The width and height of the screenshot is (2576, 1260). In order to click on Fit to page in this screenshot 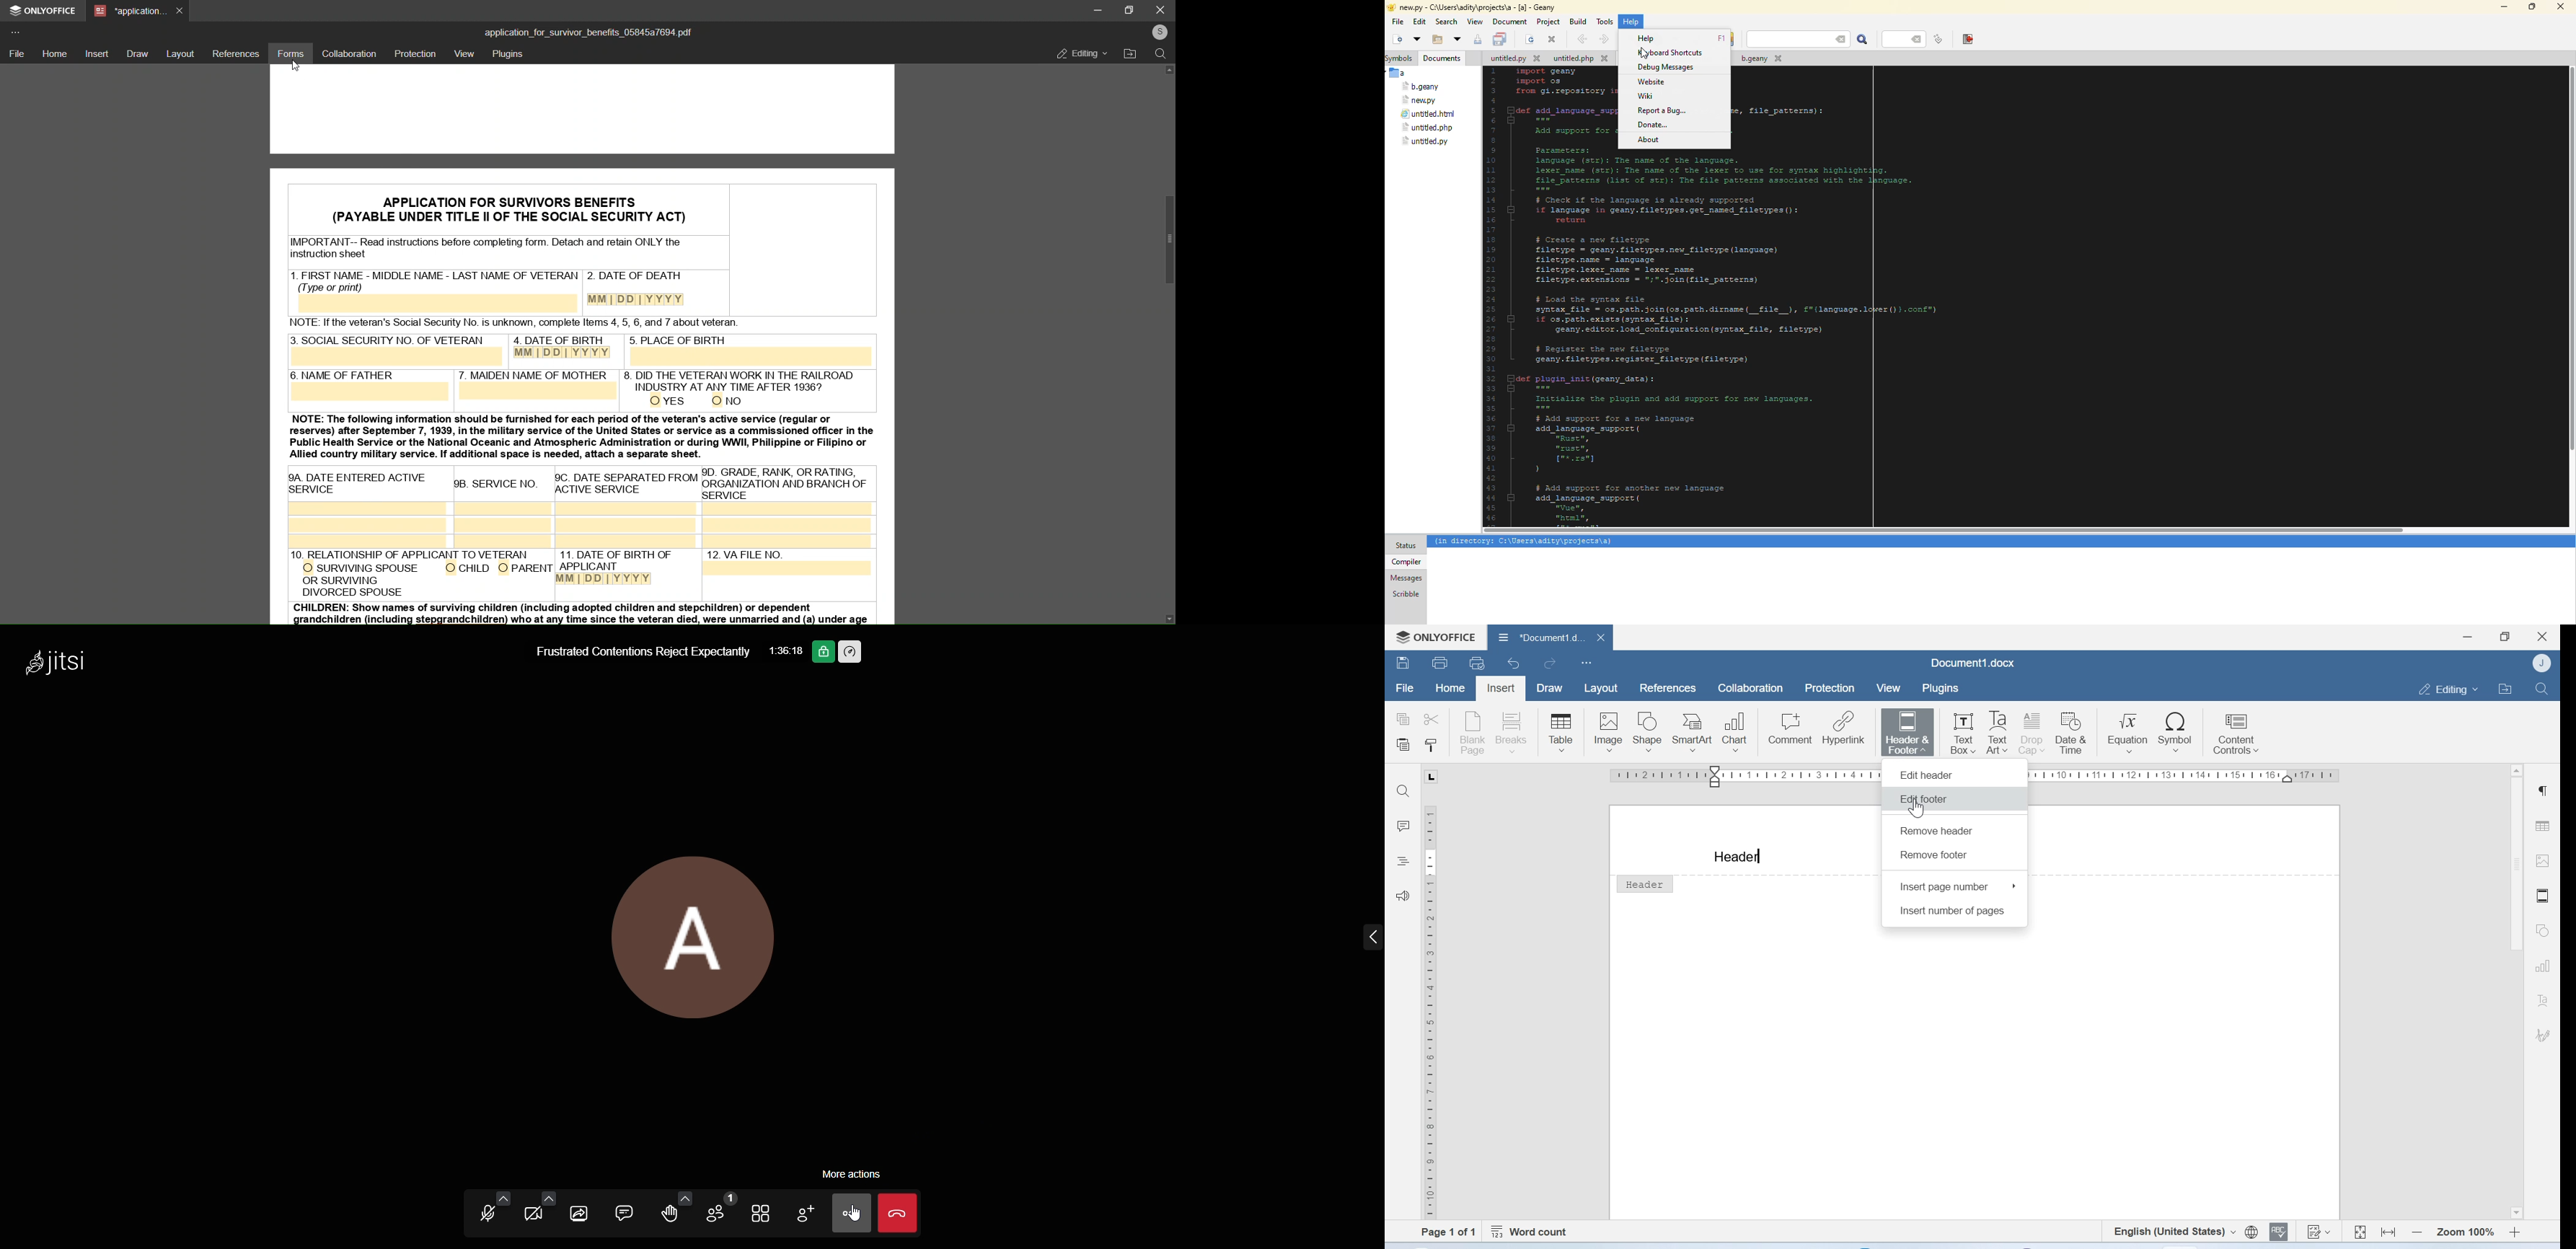, I will do `click(2360, 1230)`.